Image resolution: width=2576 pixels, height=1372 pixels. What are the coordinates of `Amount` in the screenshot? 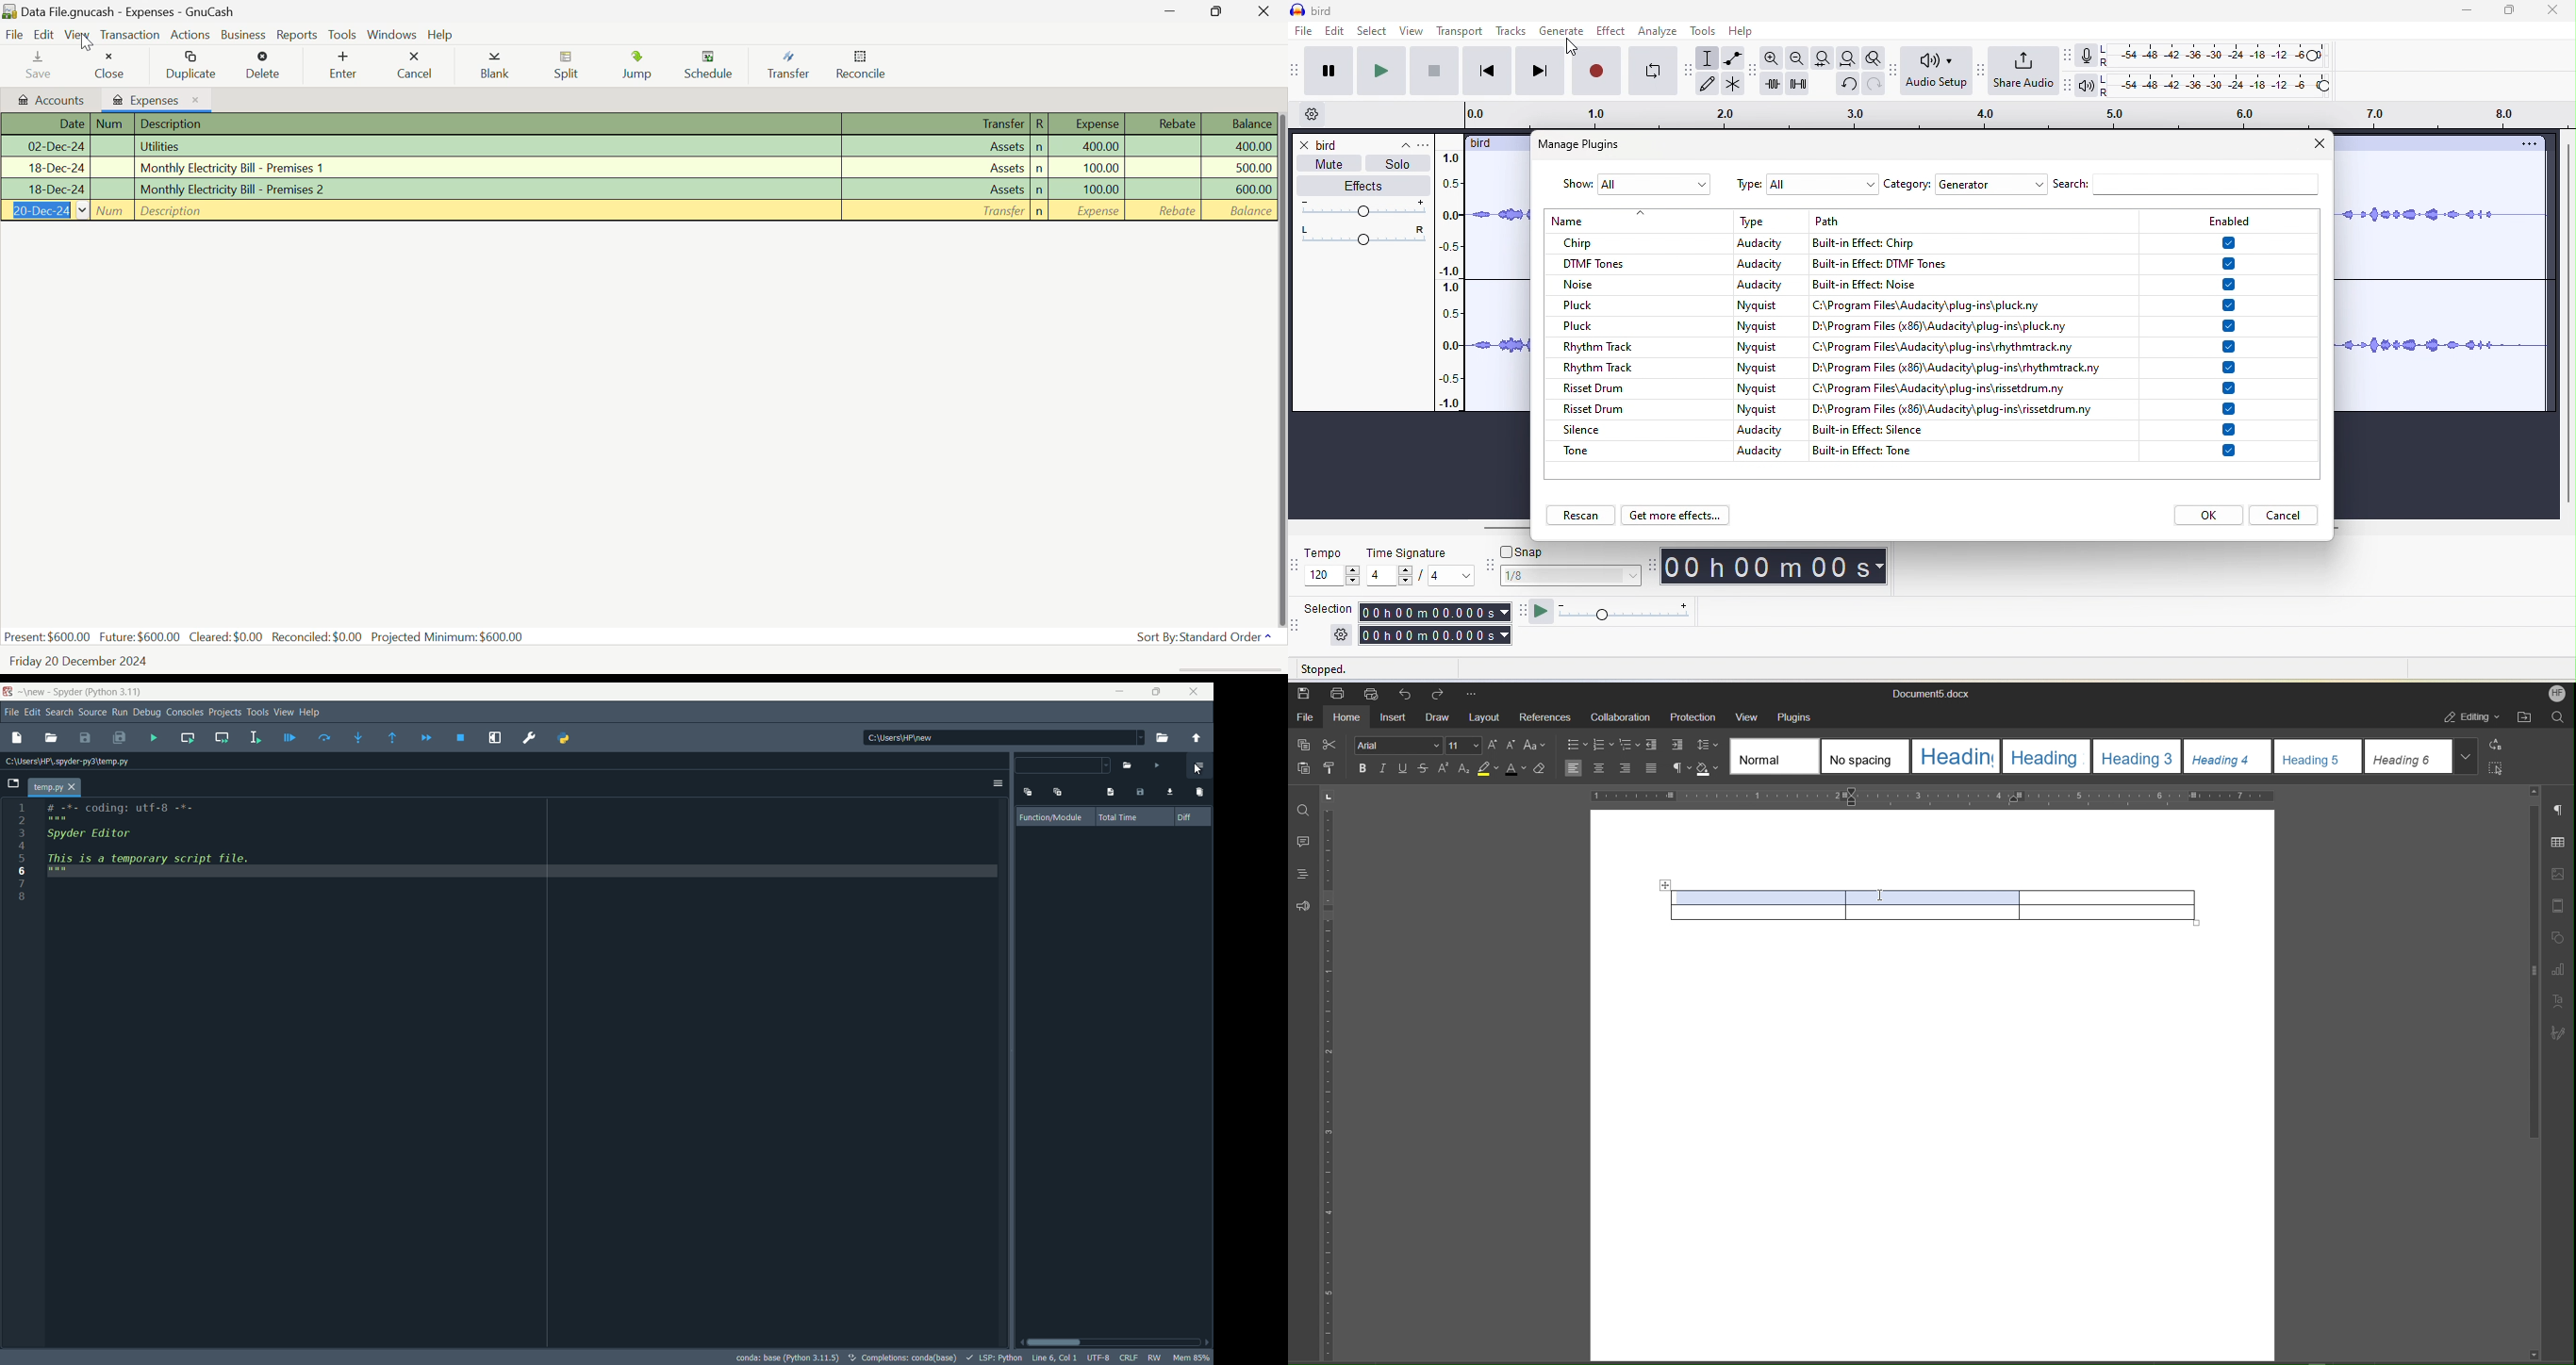 It's located at (1100, 169).